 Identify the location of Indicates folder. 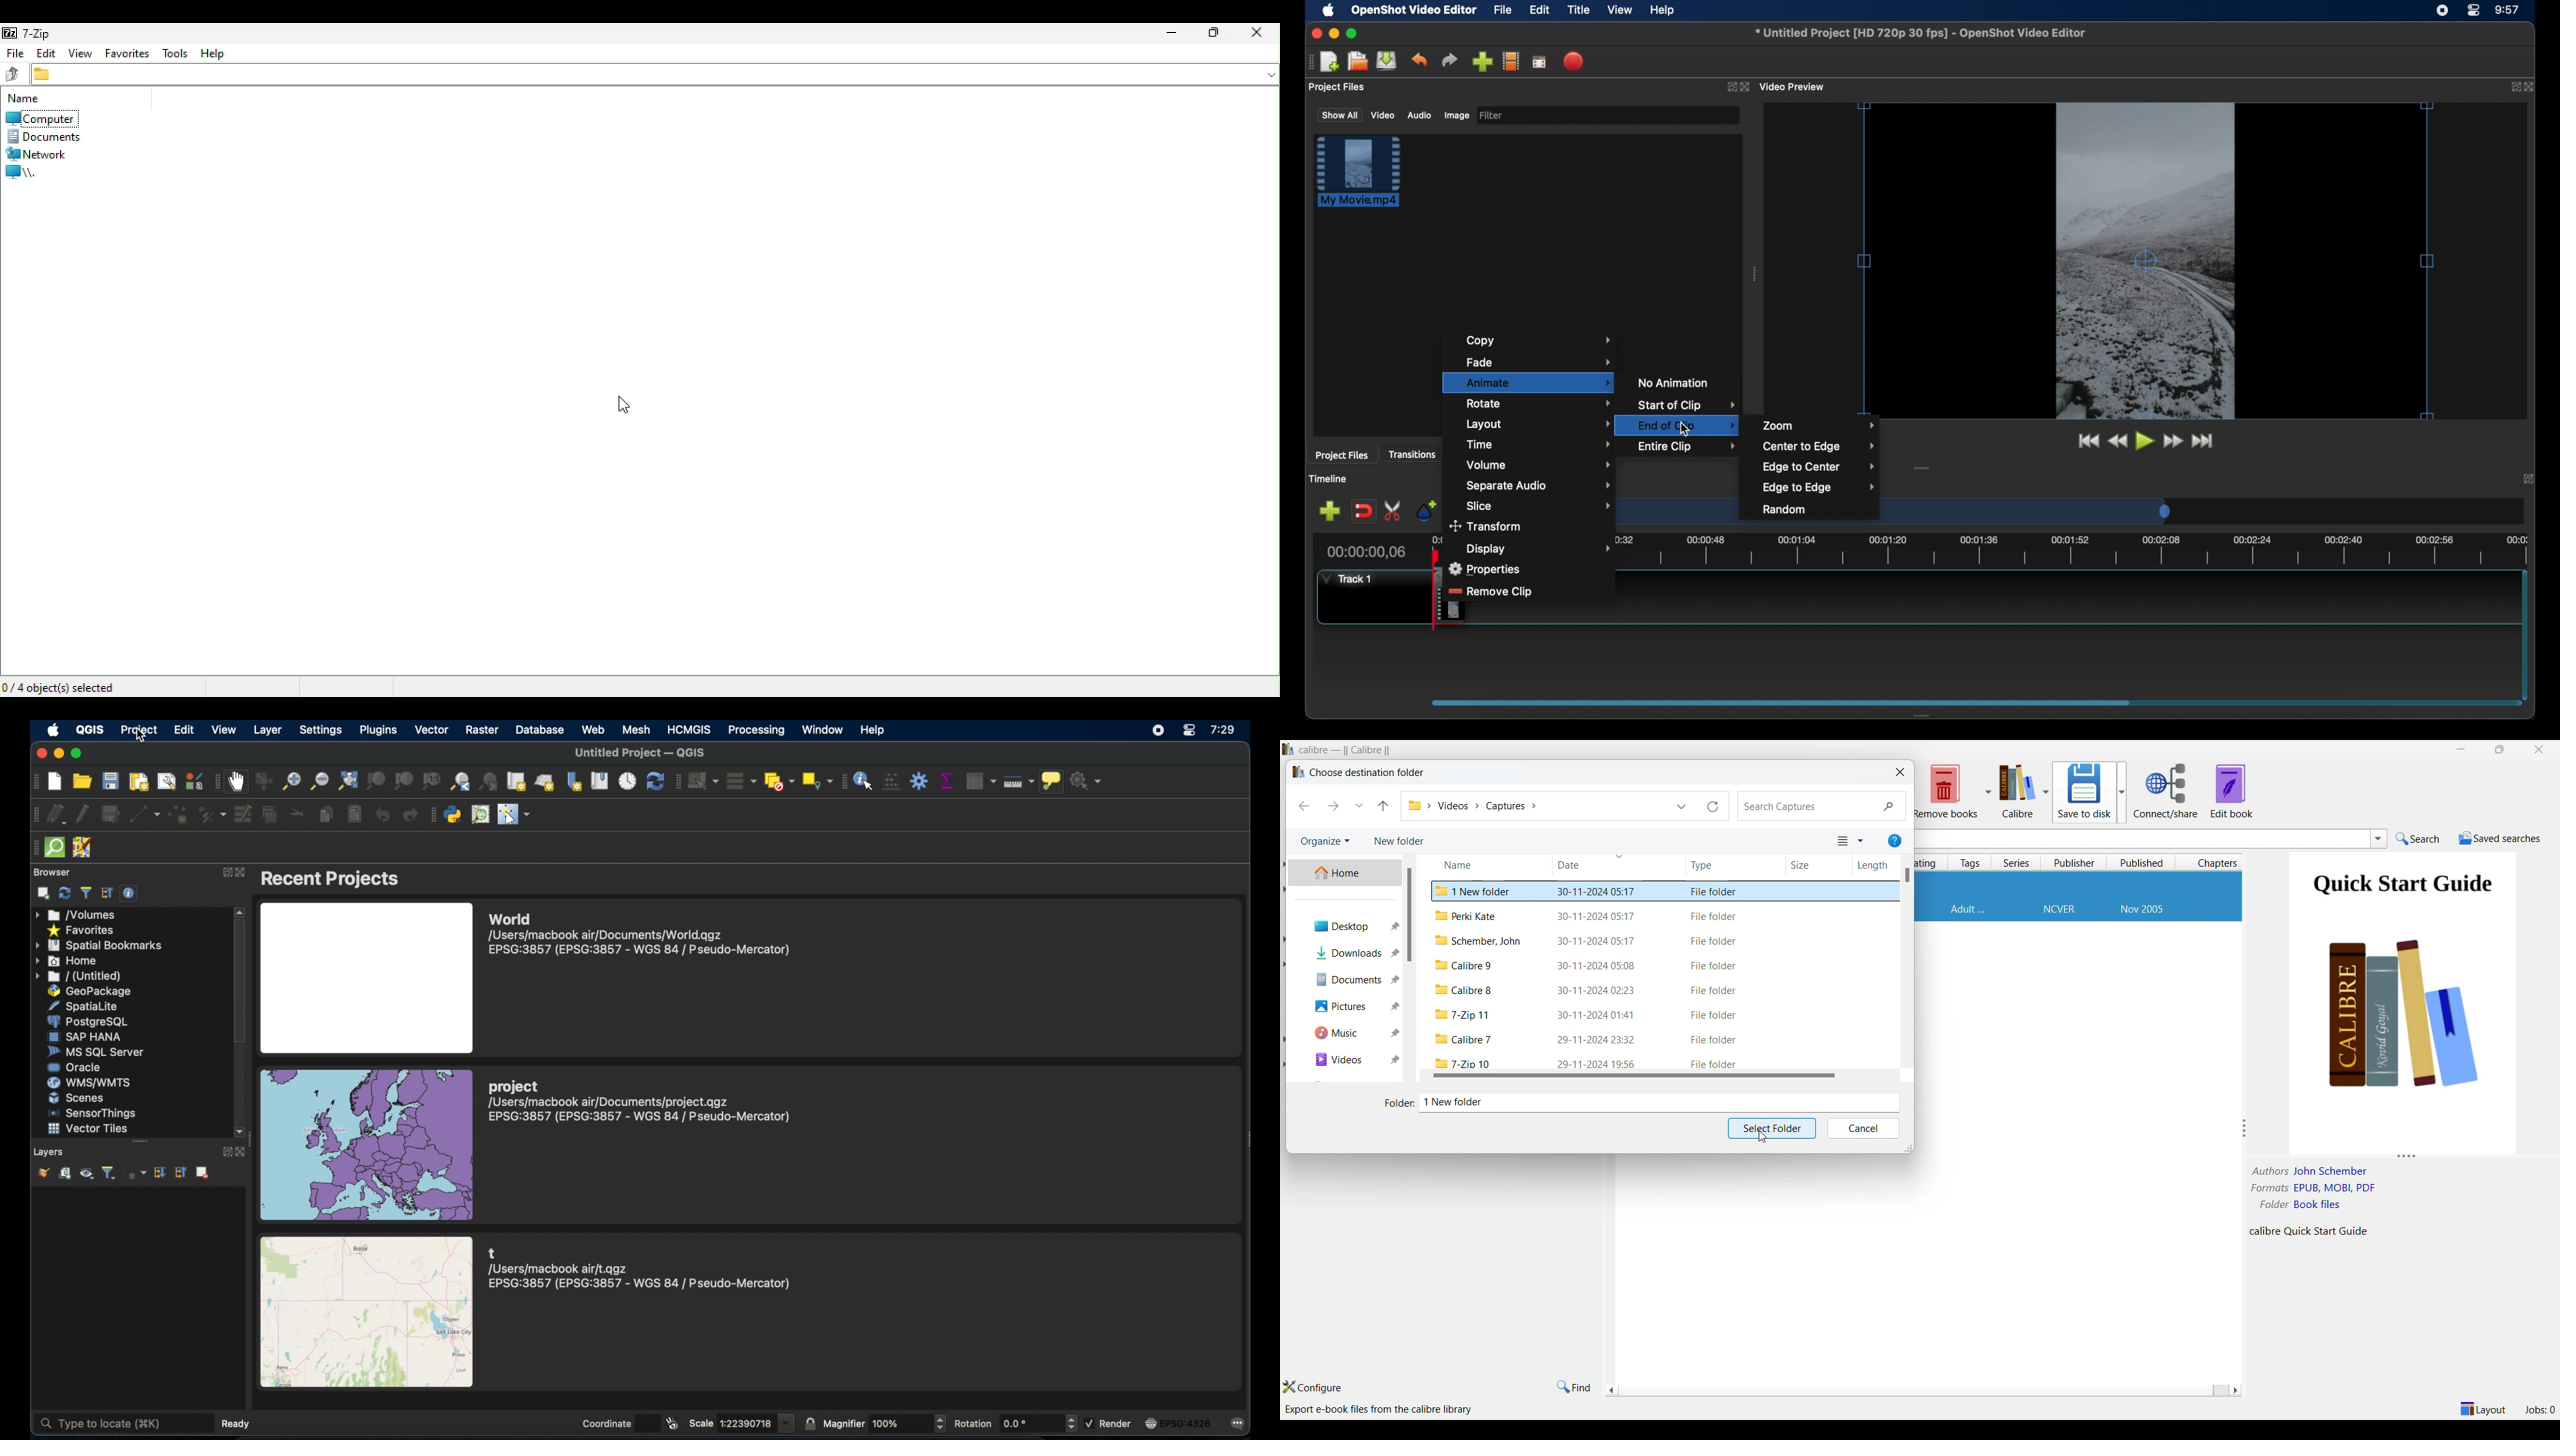
(1400, 1103).